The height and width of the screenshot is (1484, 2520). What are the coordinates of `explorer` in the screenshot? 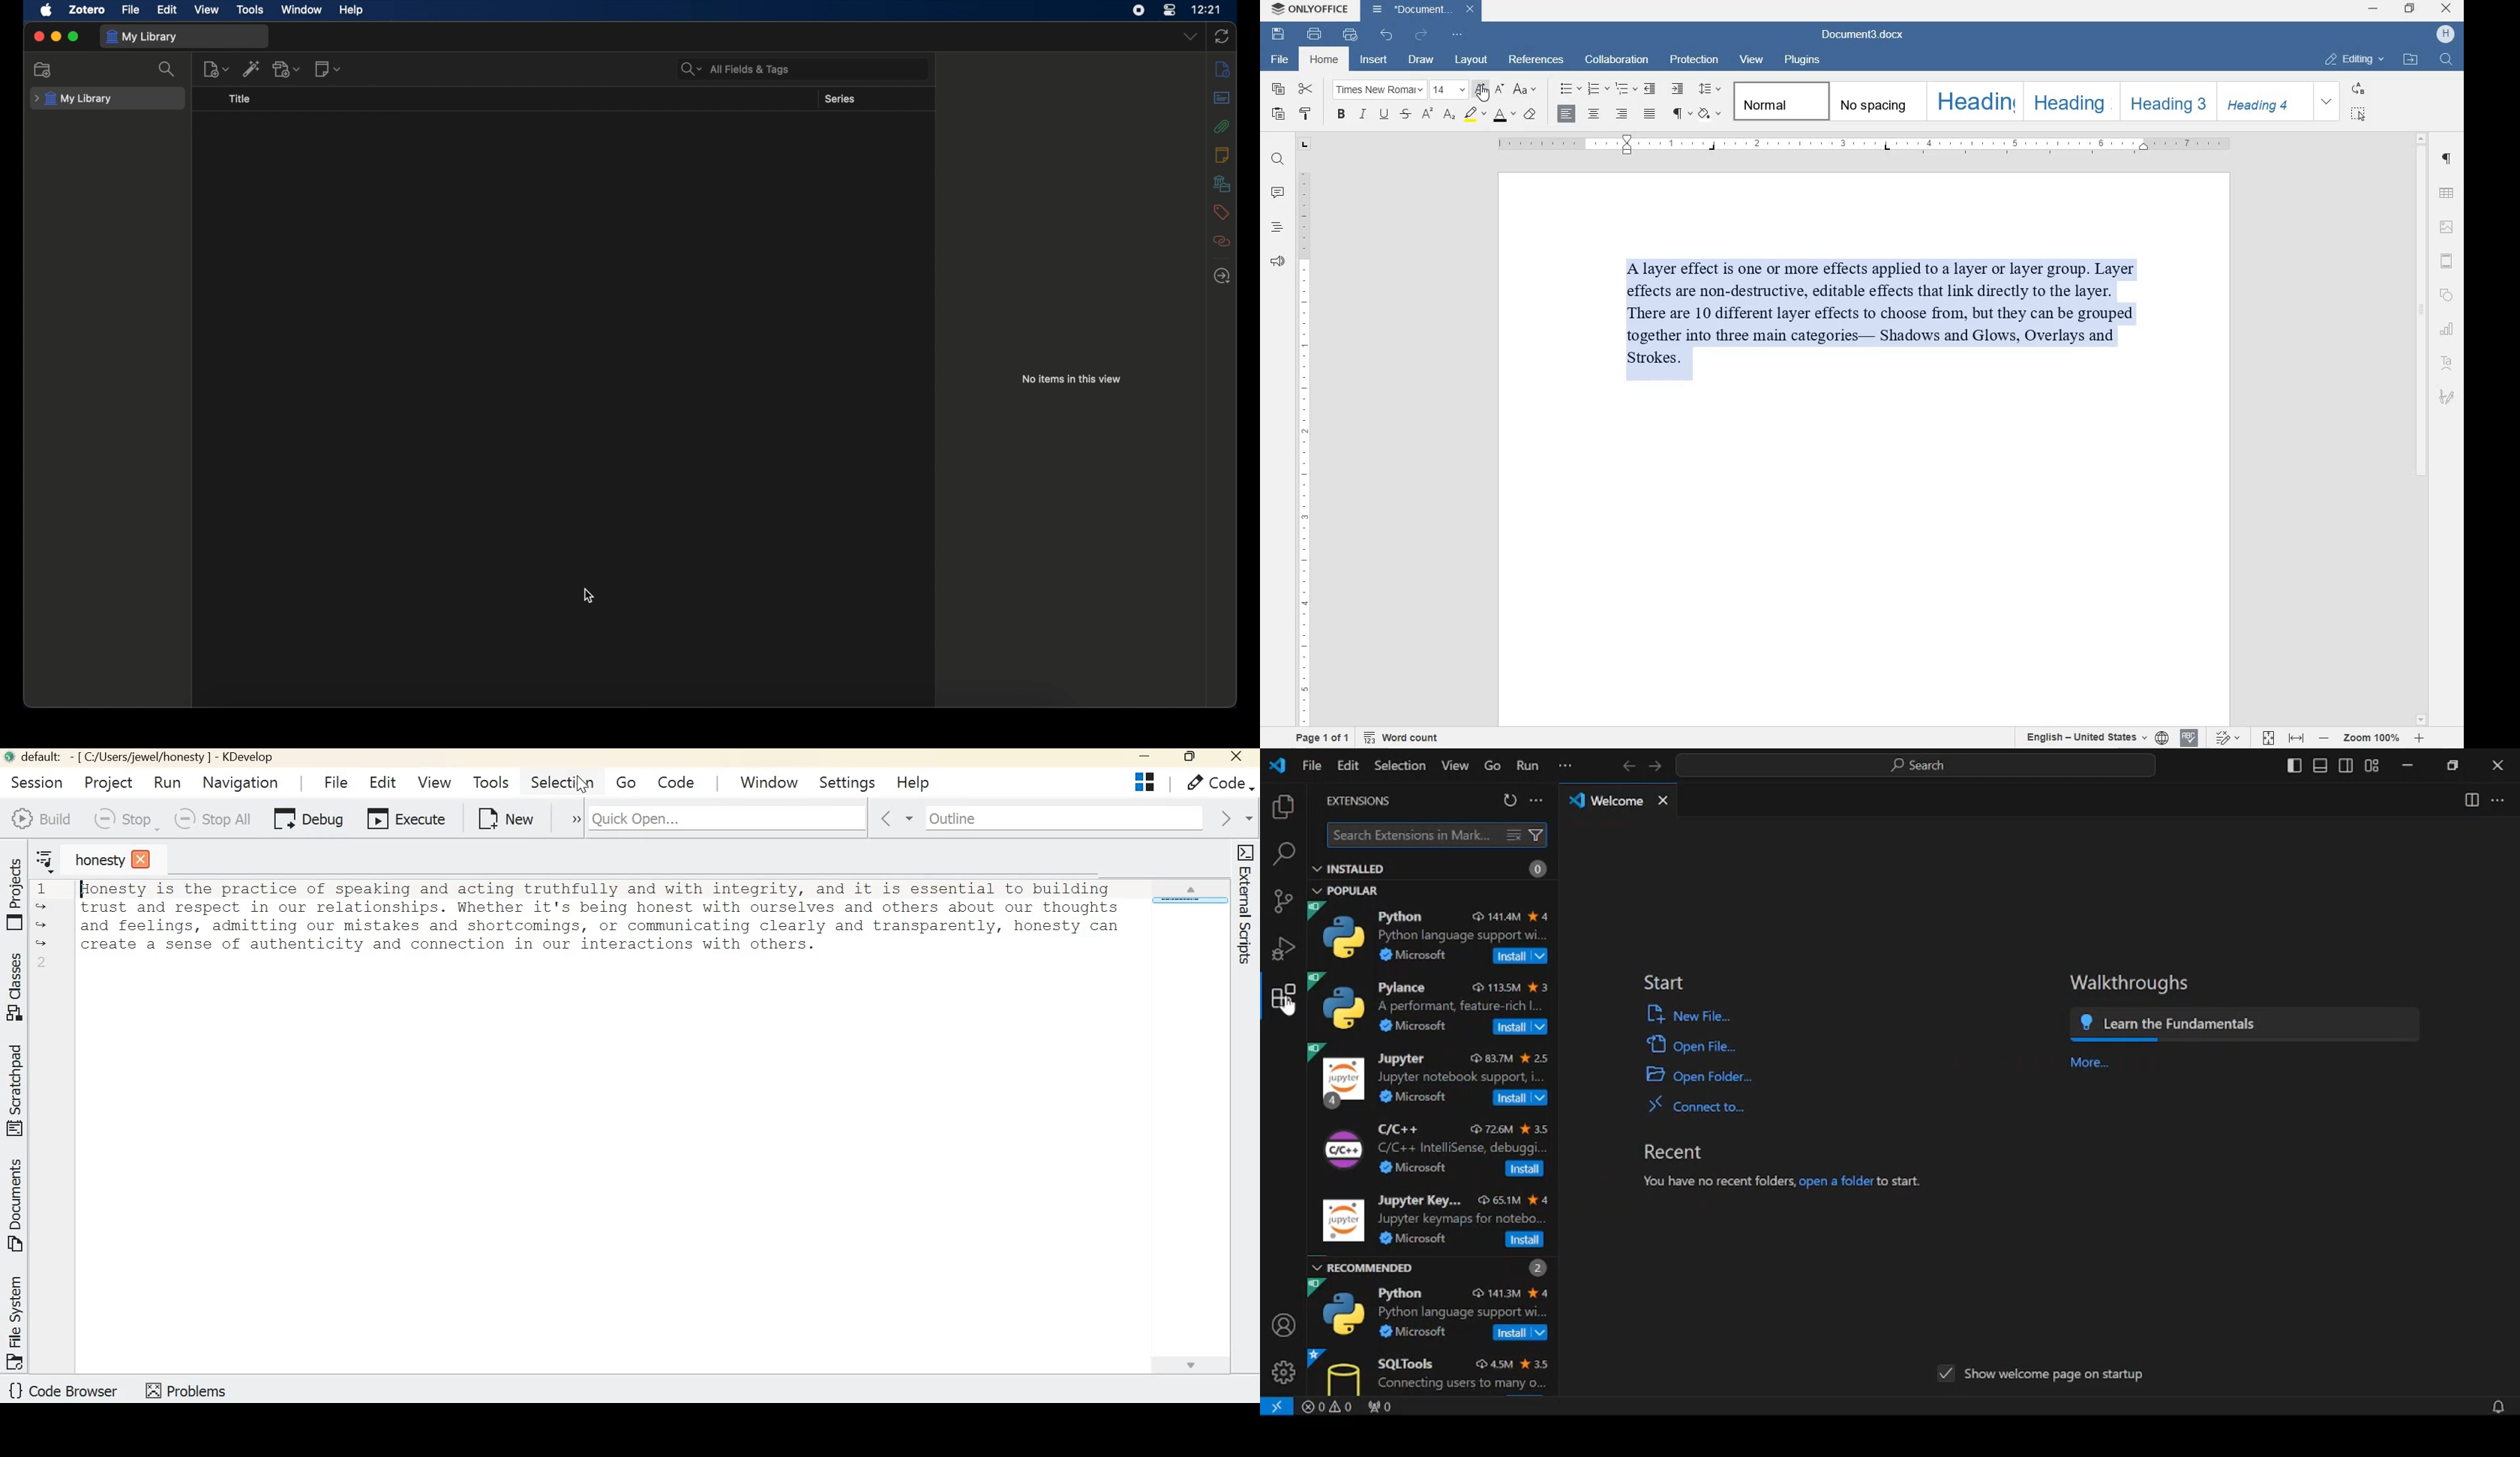 It's located at (1283, 807).